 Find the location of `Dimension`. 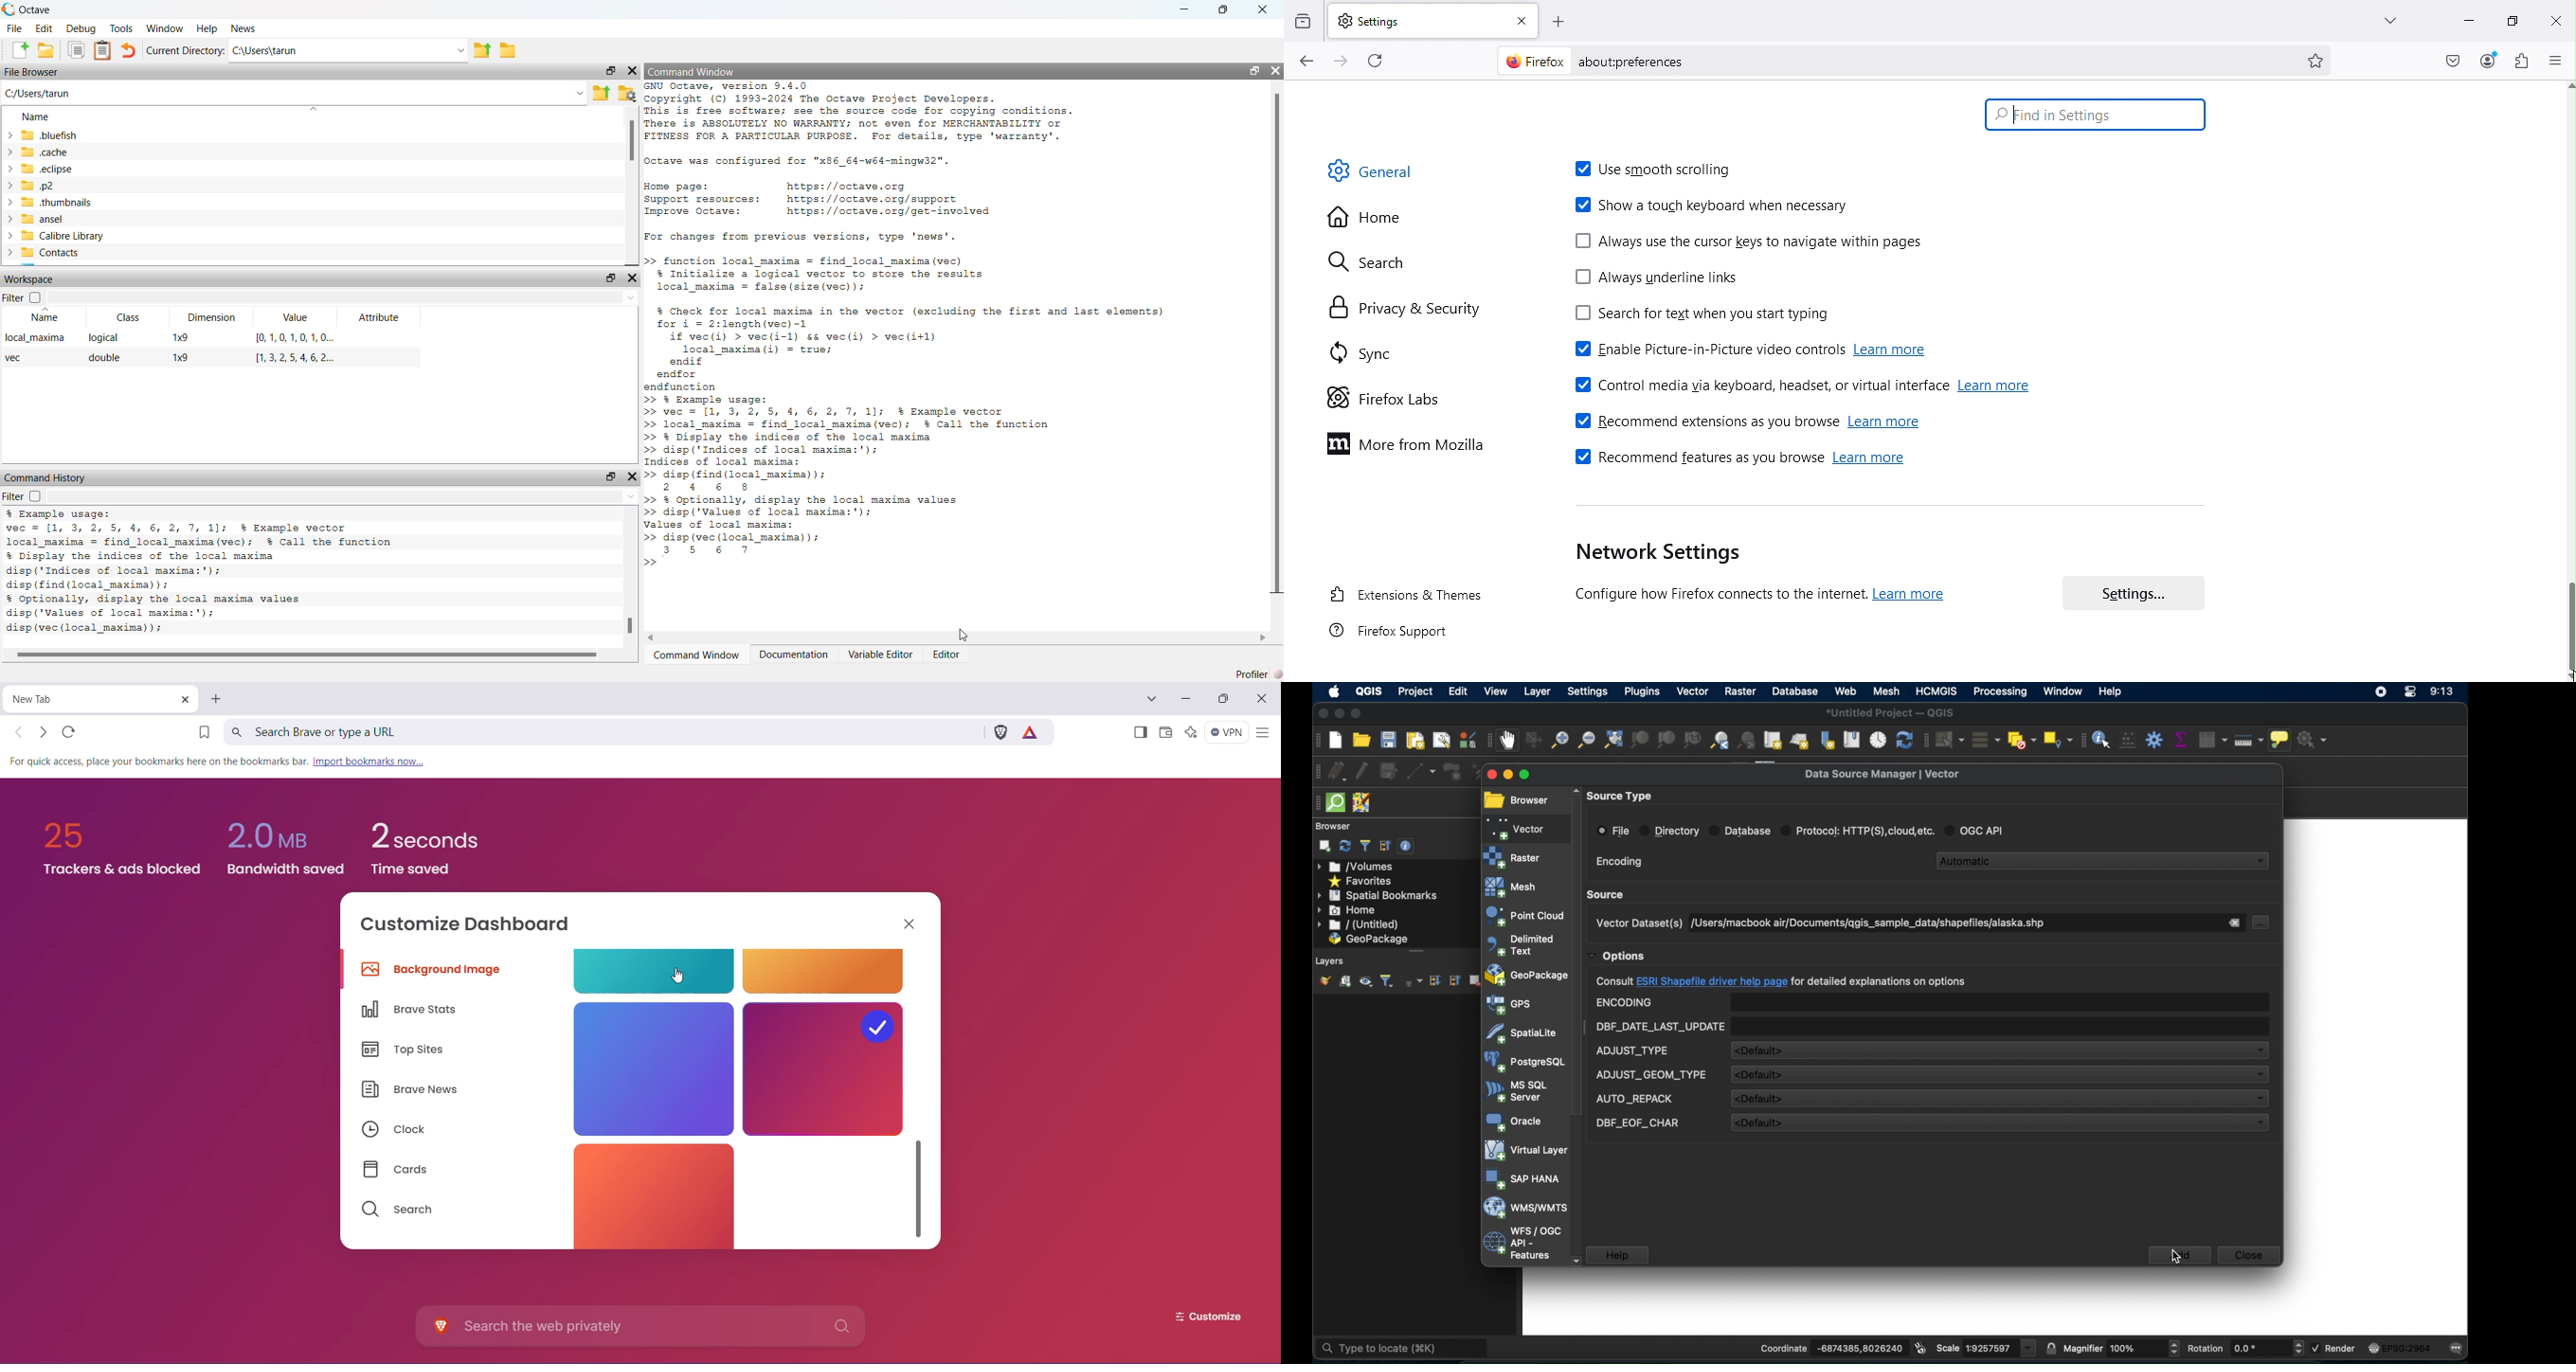

Dimension is located at coordinates (213, 316).